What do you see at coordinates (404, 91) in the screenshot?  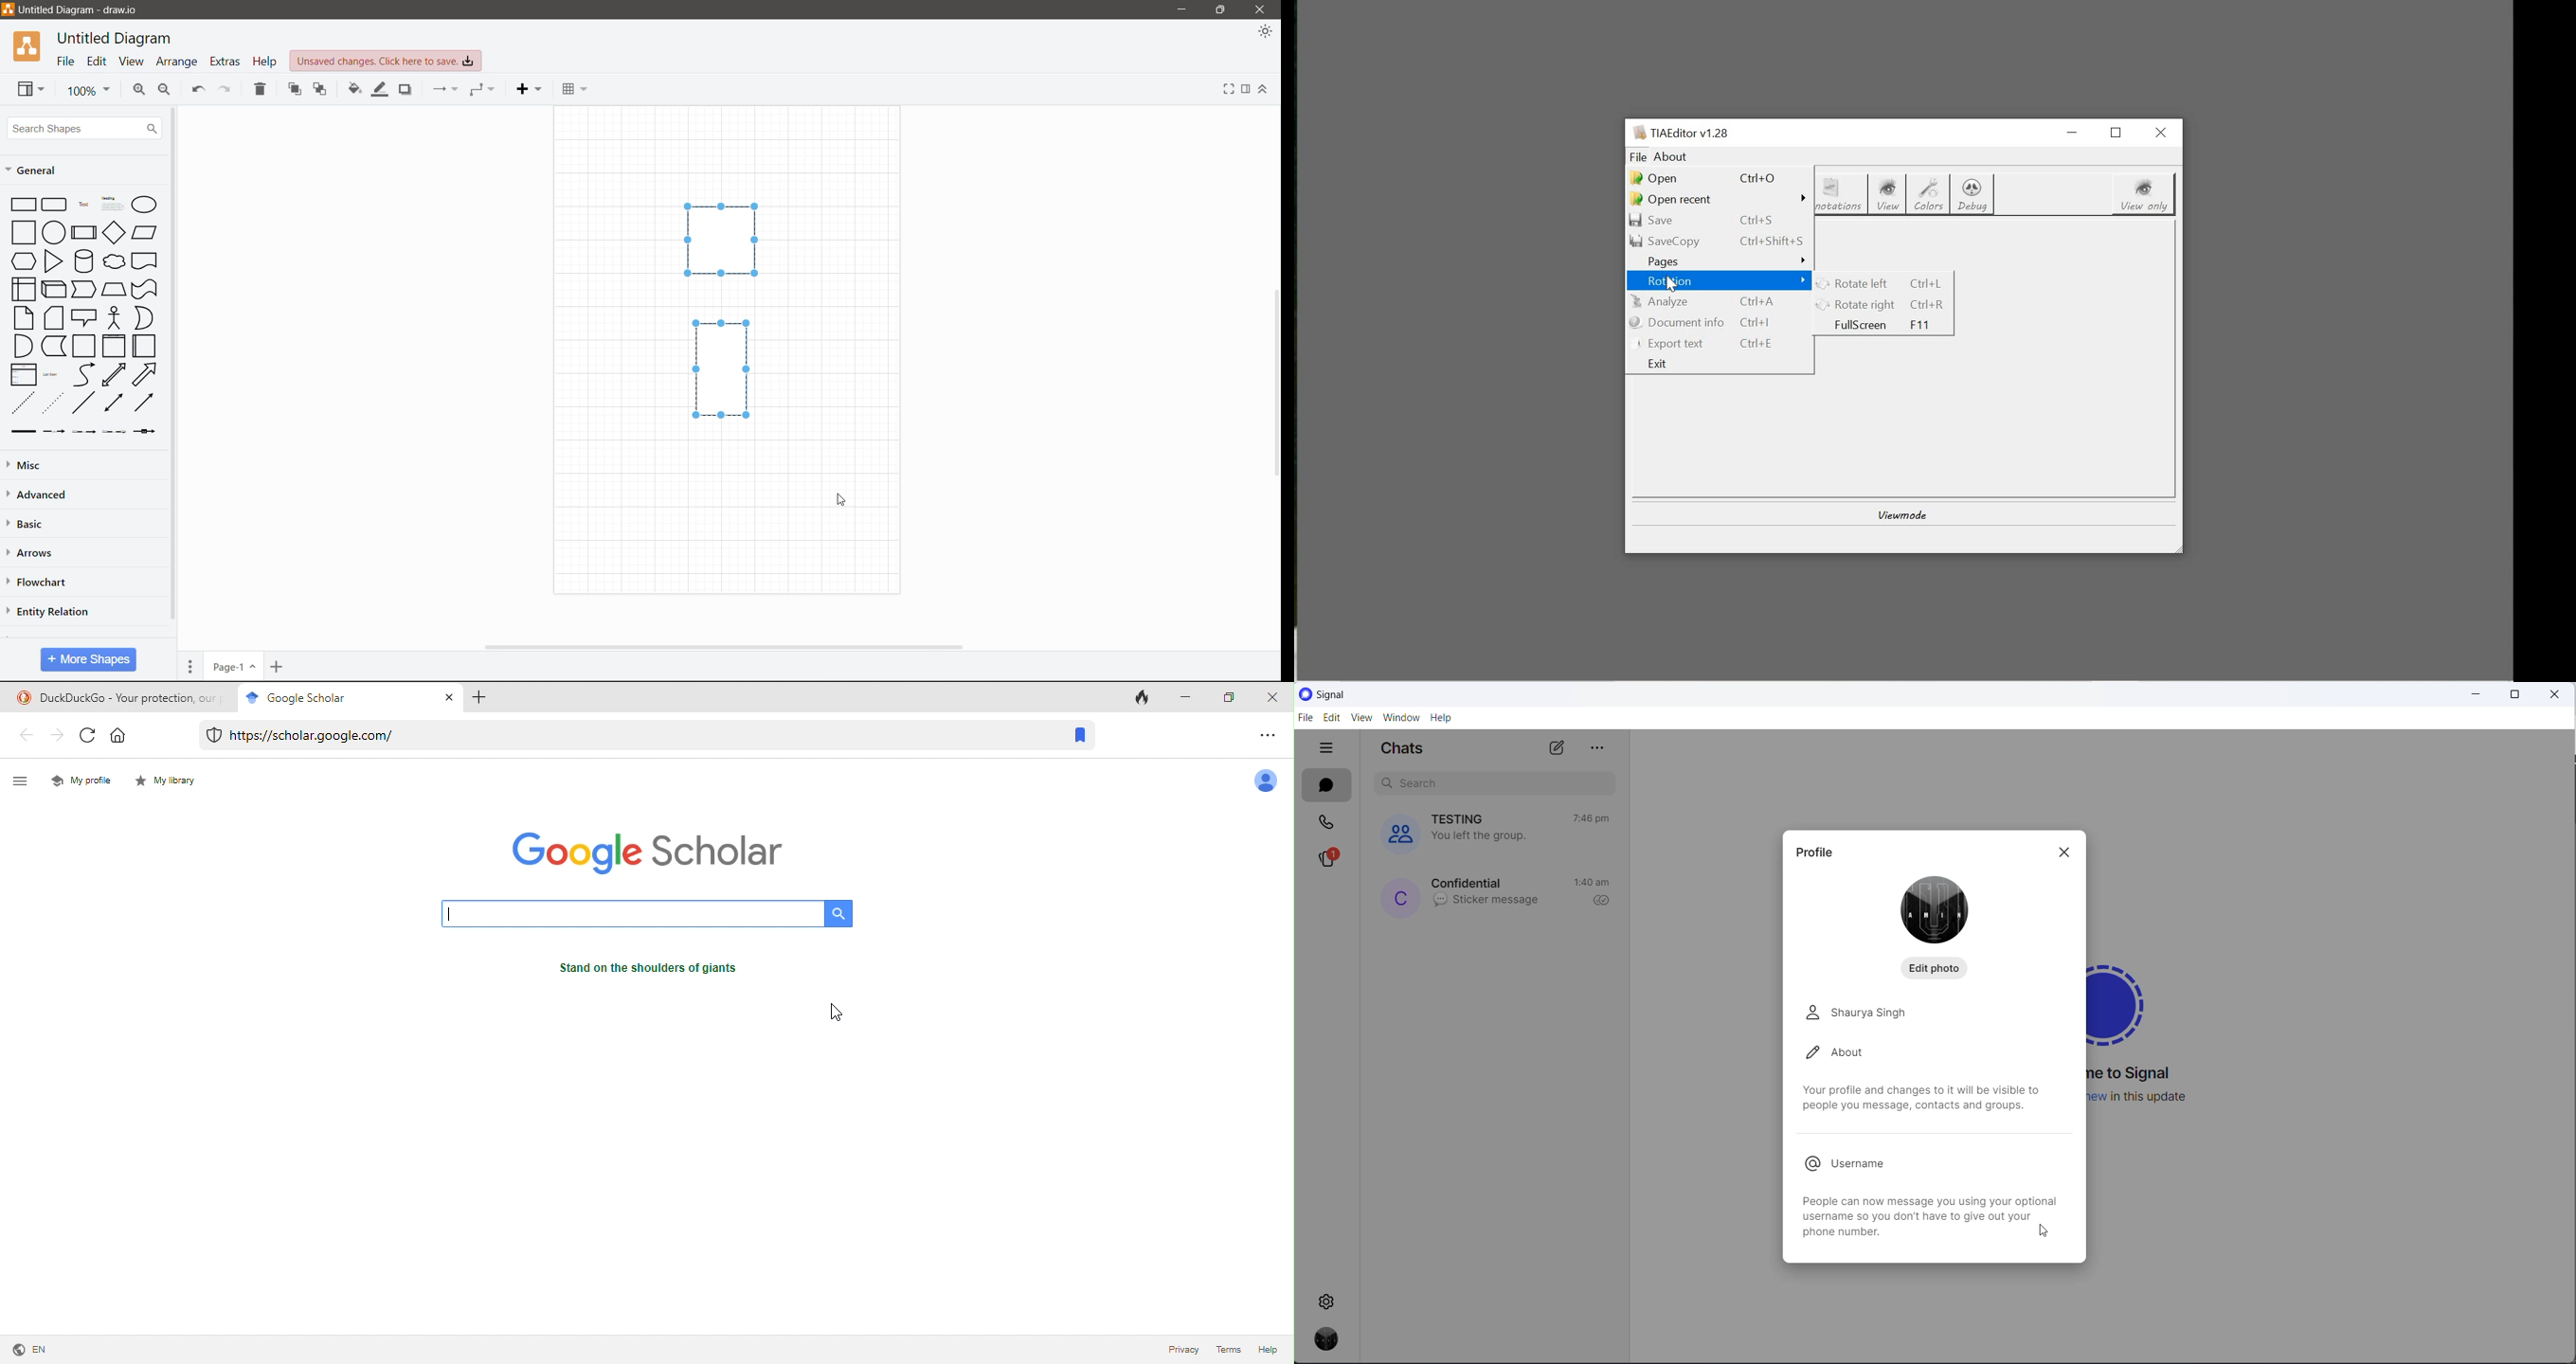 I see `Shadow` at bounding box center [404, 91].